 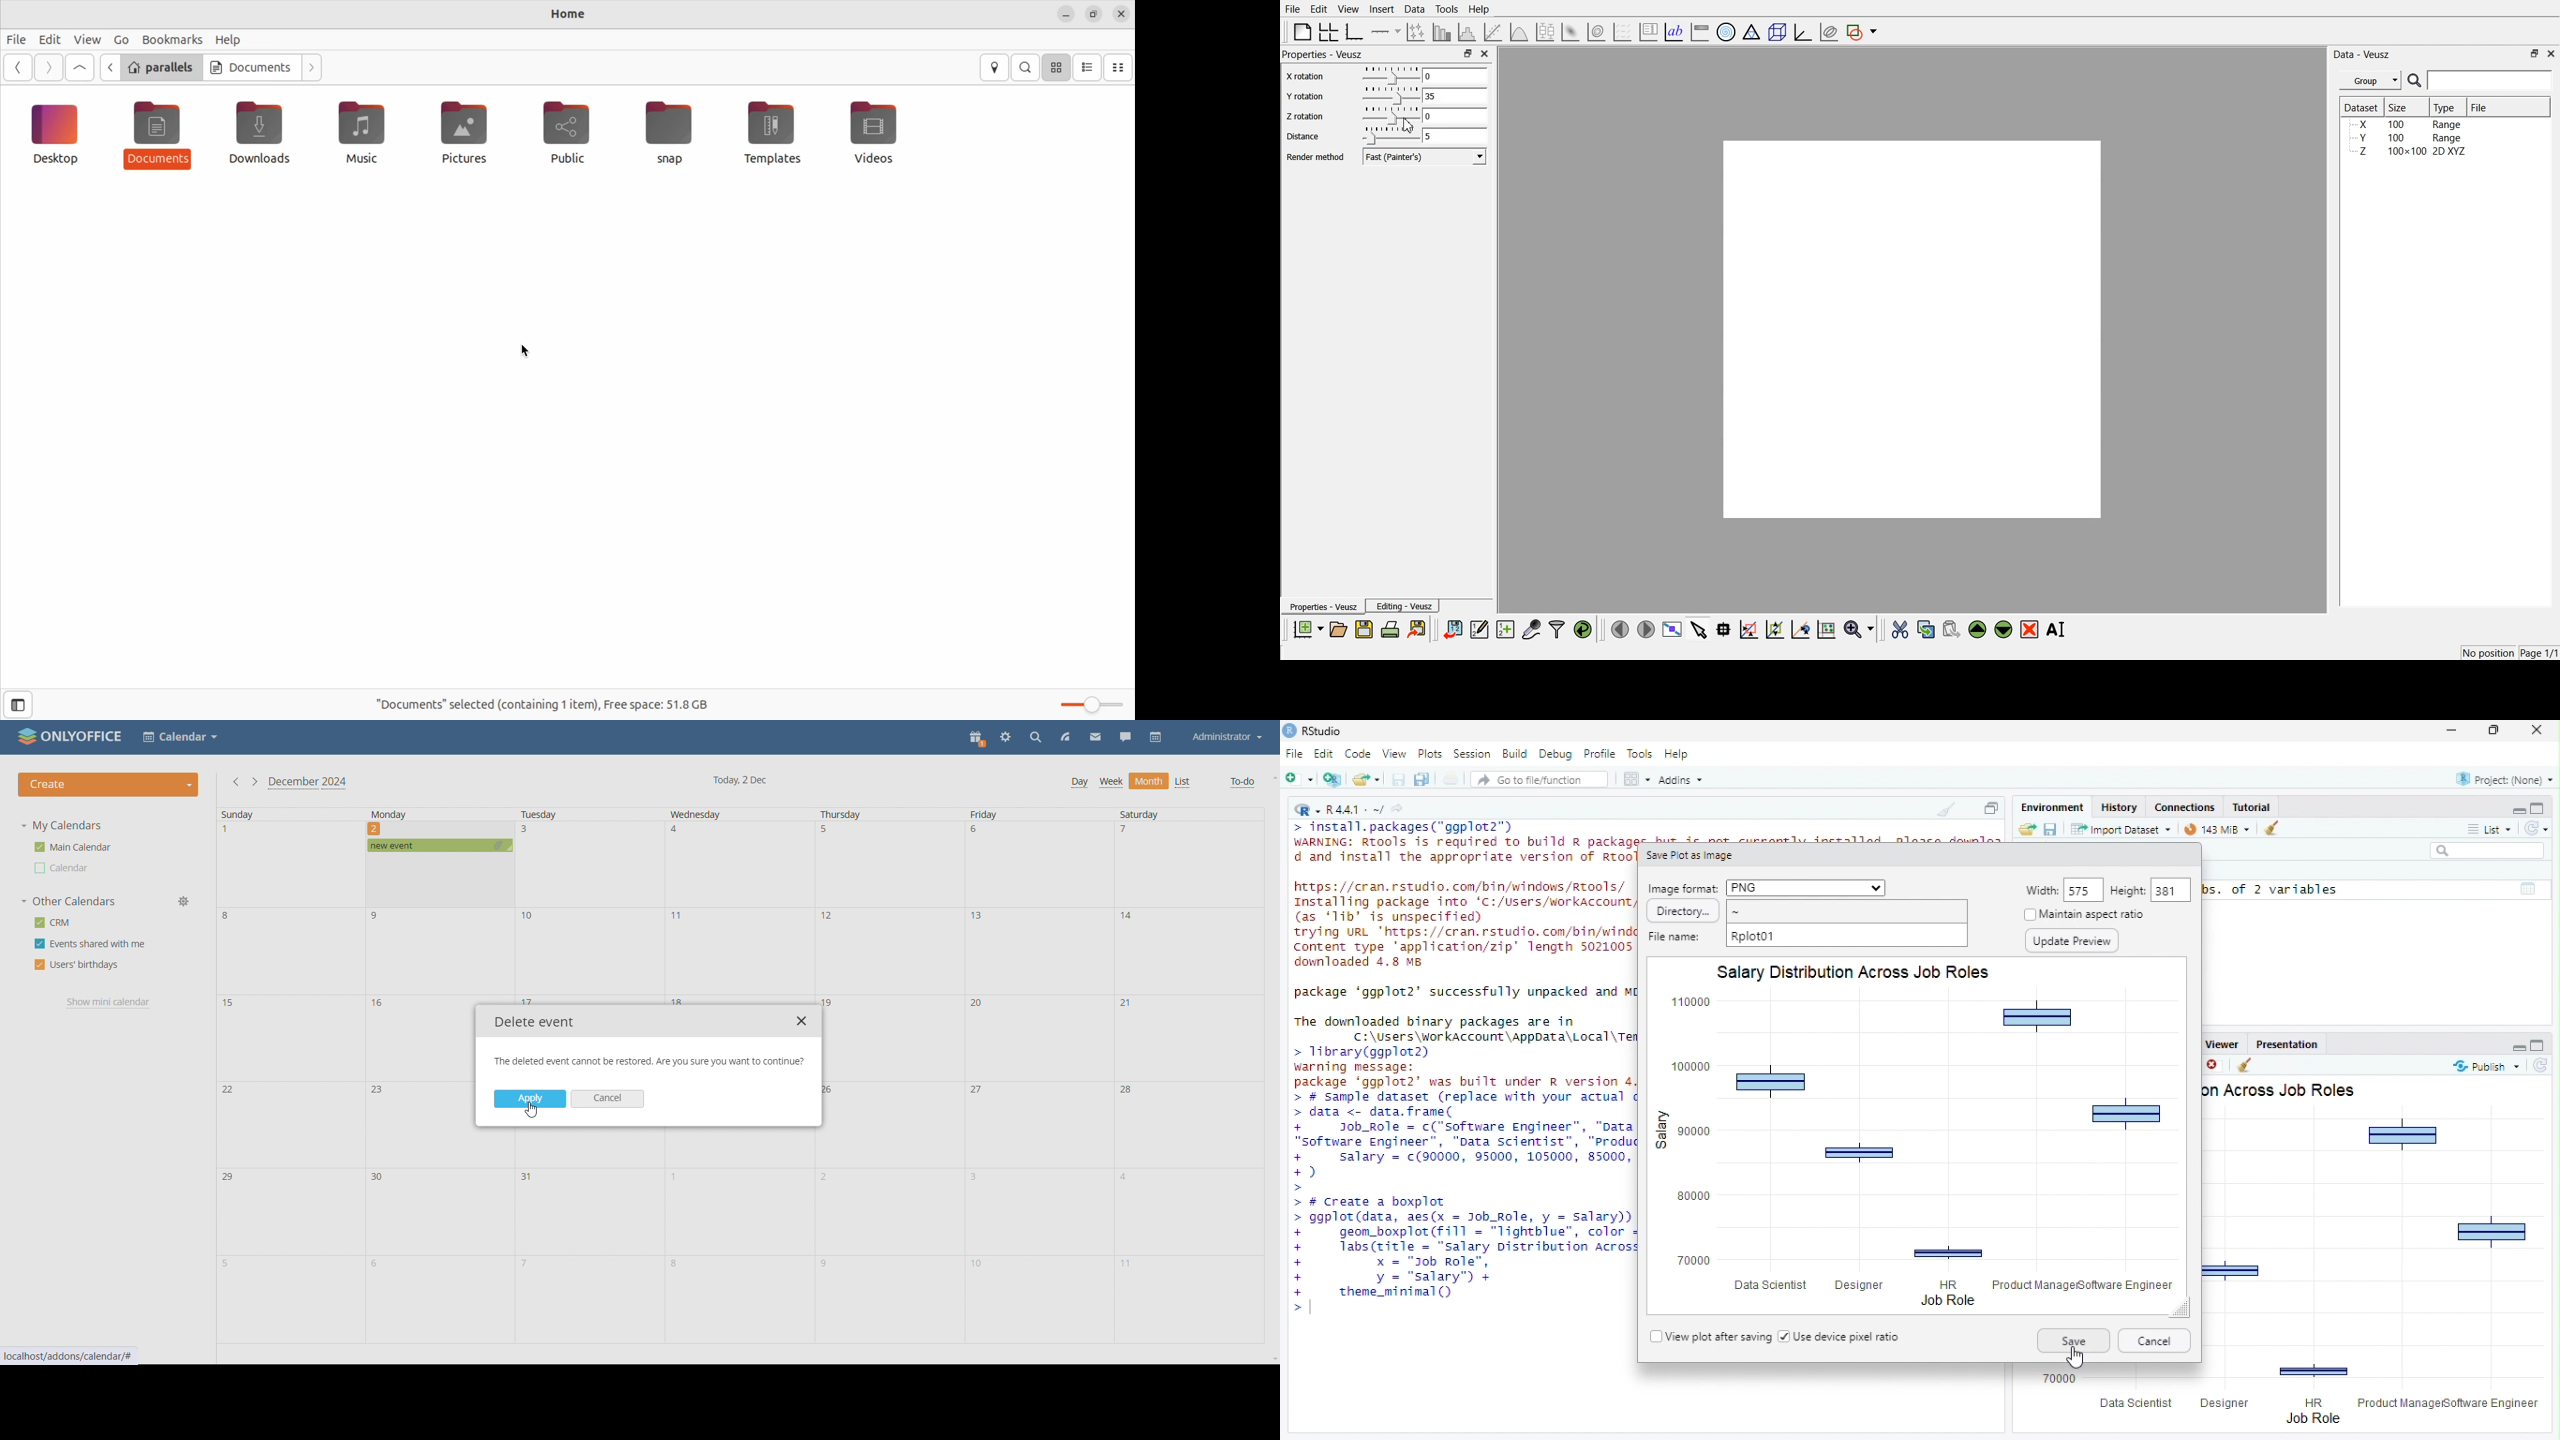 I want to click on Addins, so click(x=1680, y=778).